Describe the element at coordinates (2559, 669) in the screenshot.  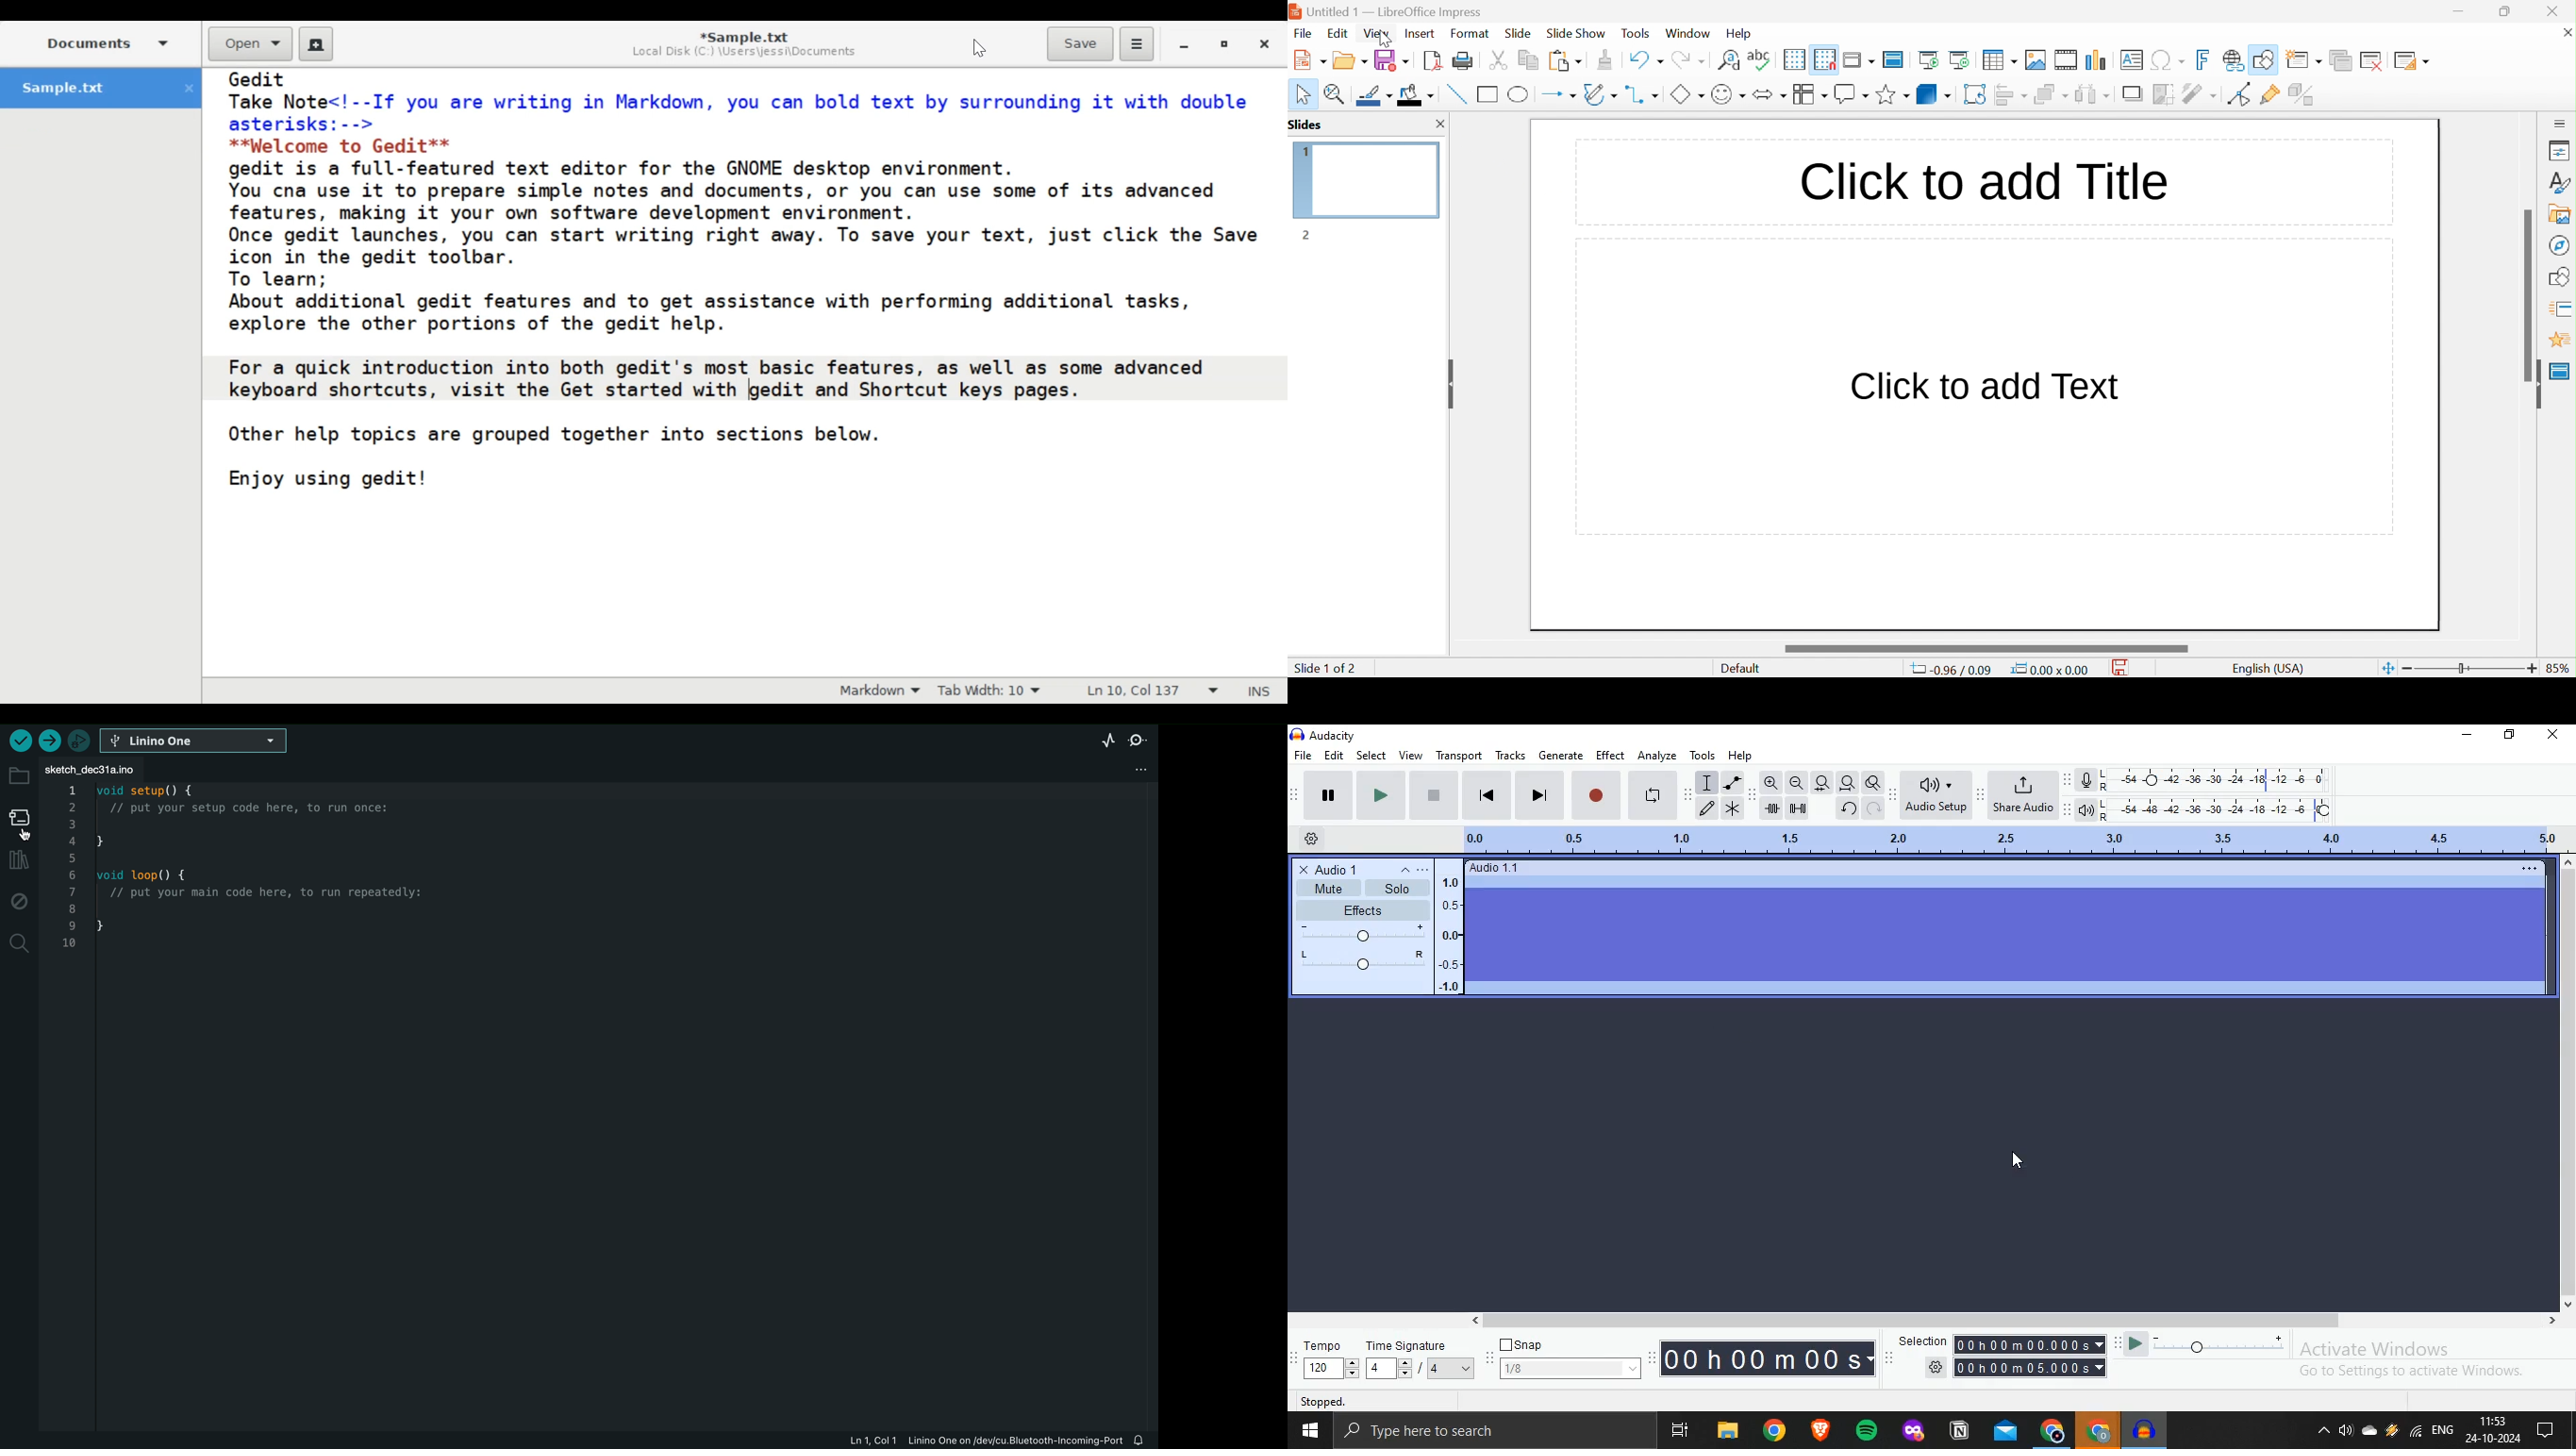
I see `85%` at that location.